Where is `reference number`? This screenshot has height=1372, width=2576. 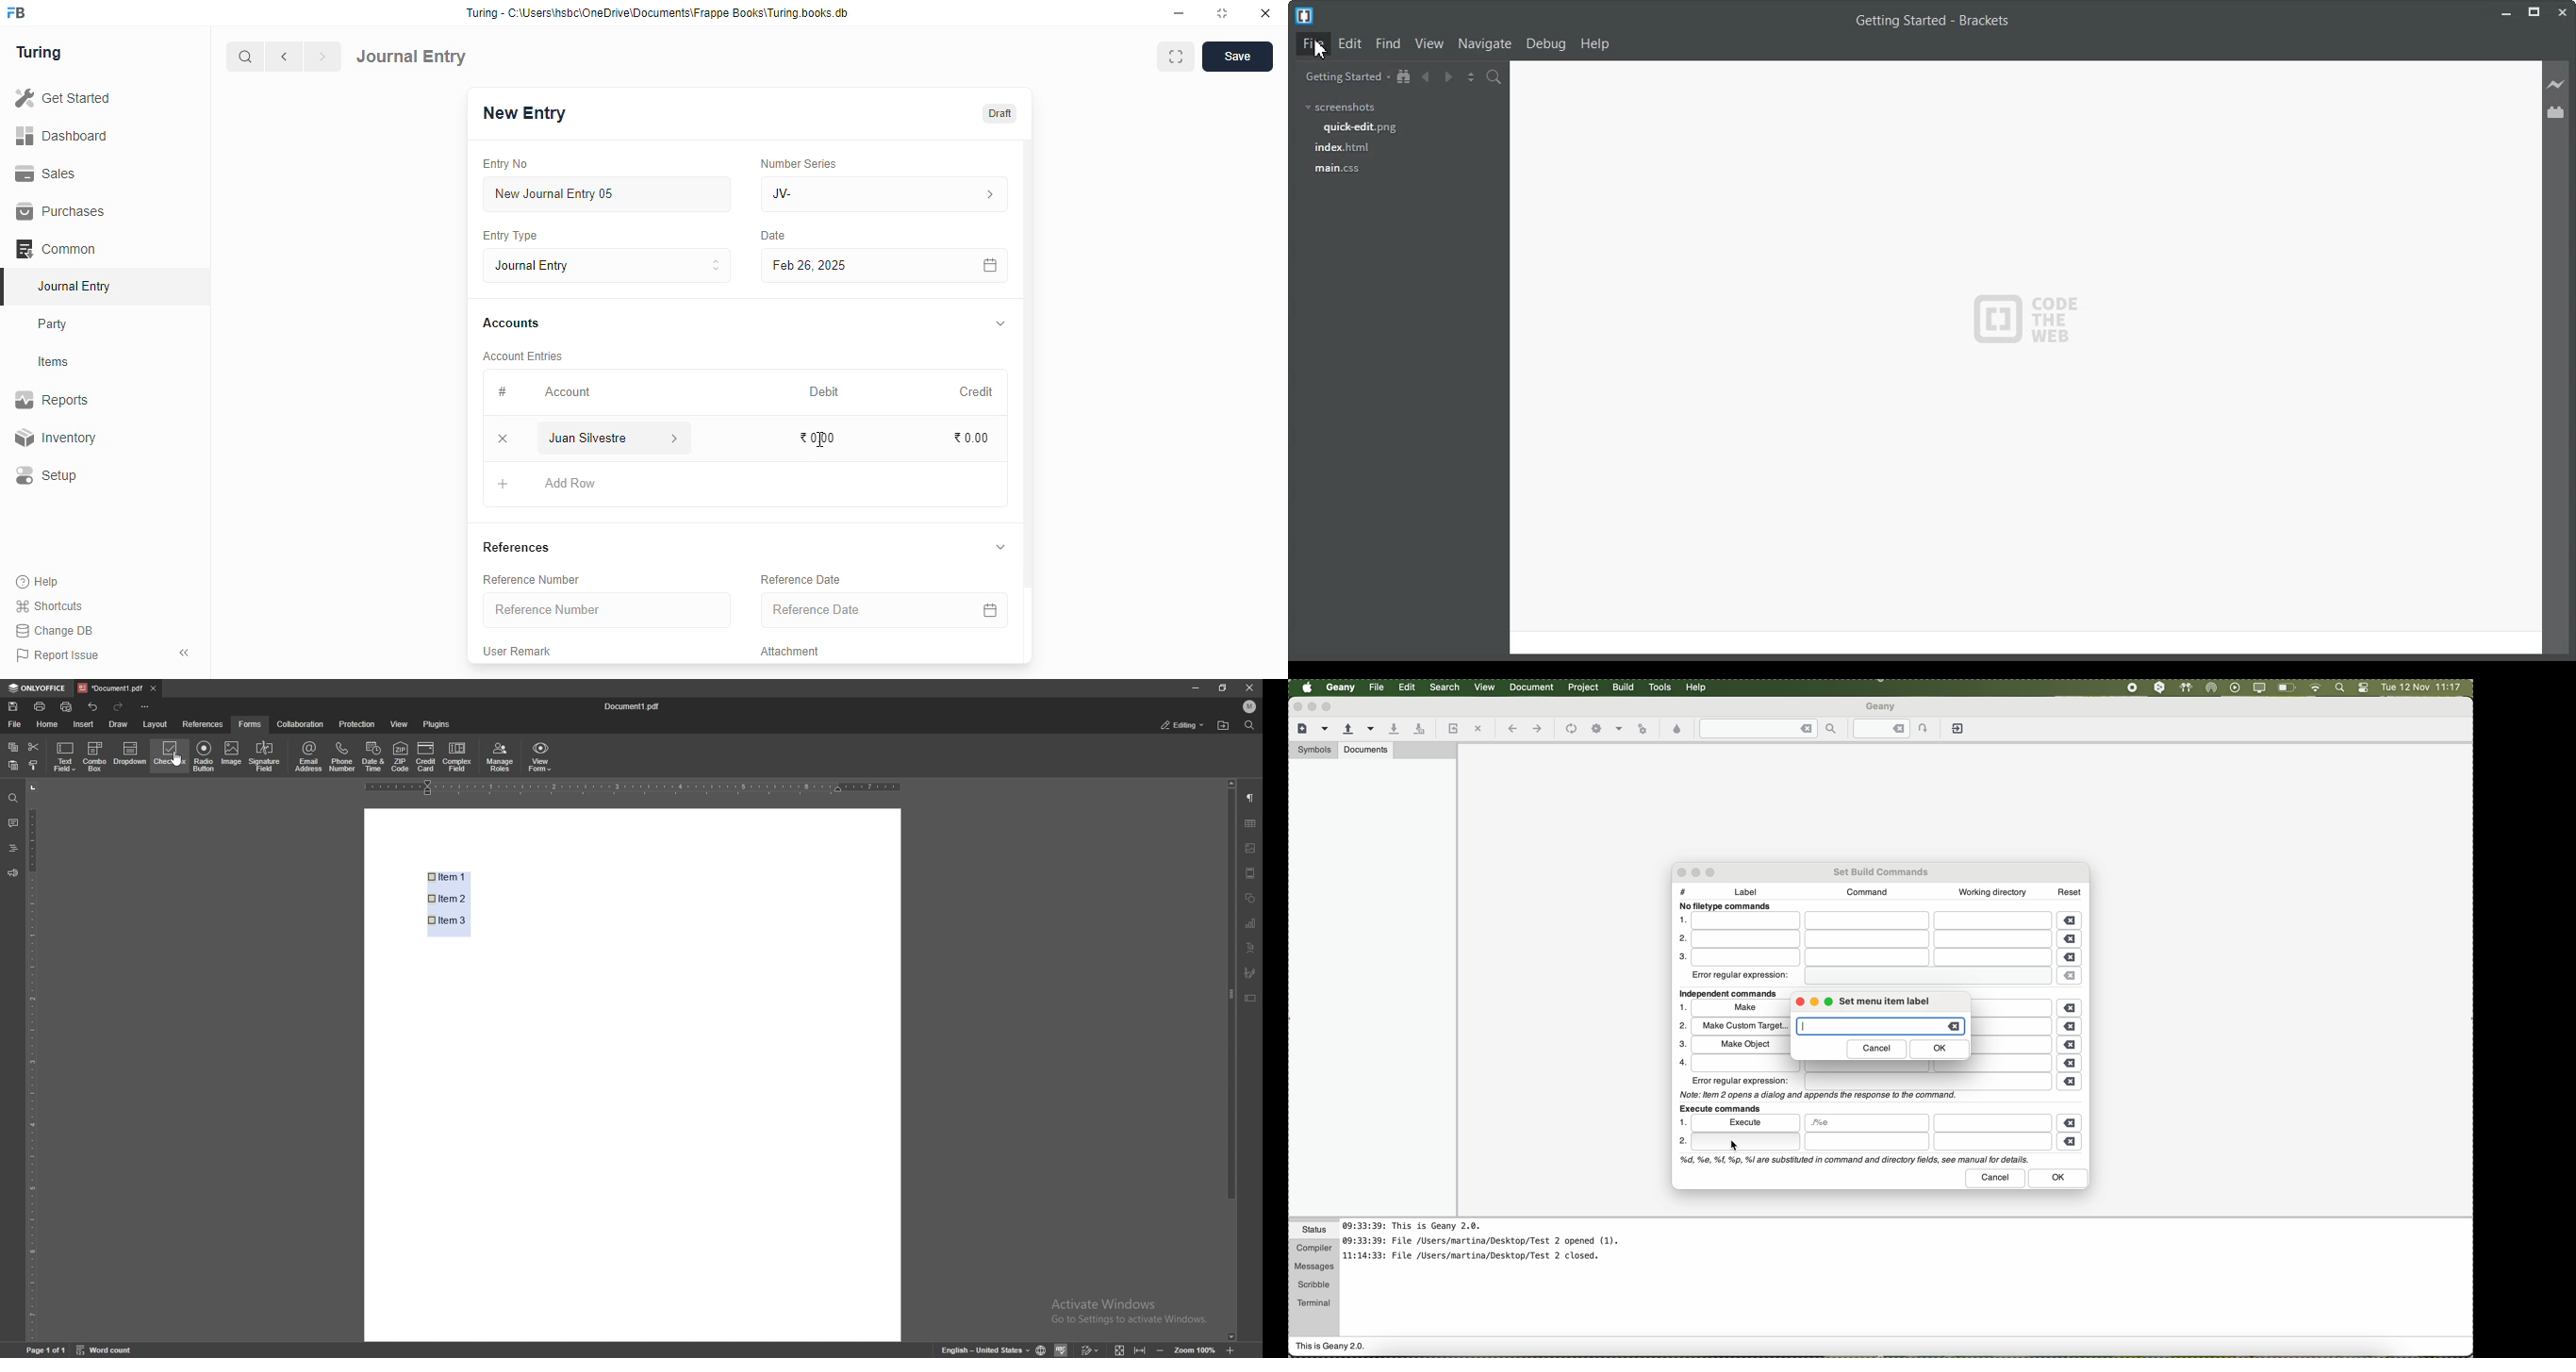
reference number is located at coordinates (607, 610).